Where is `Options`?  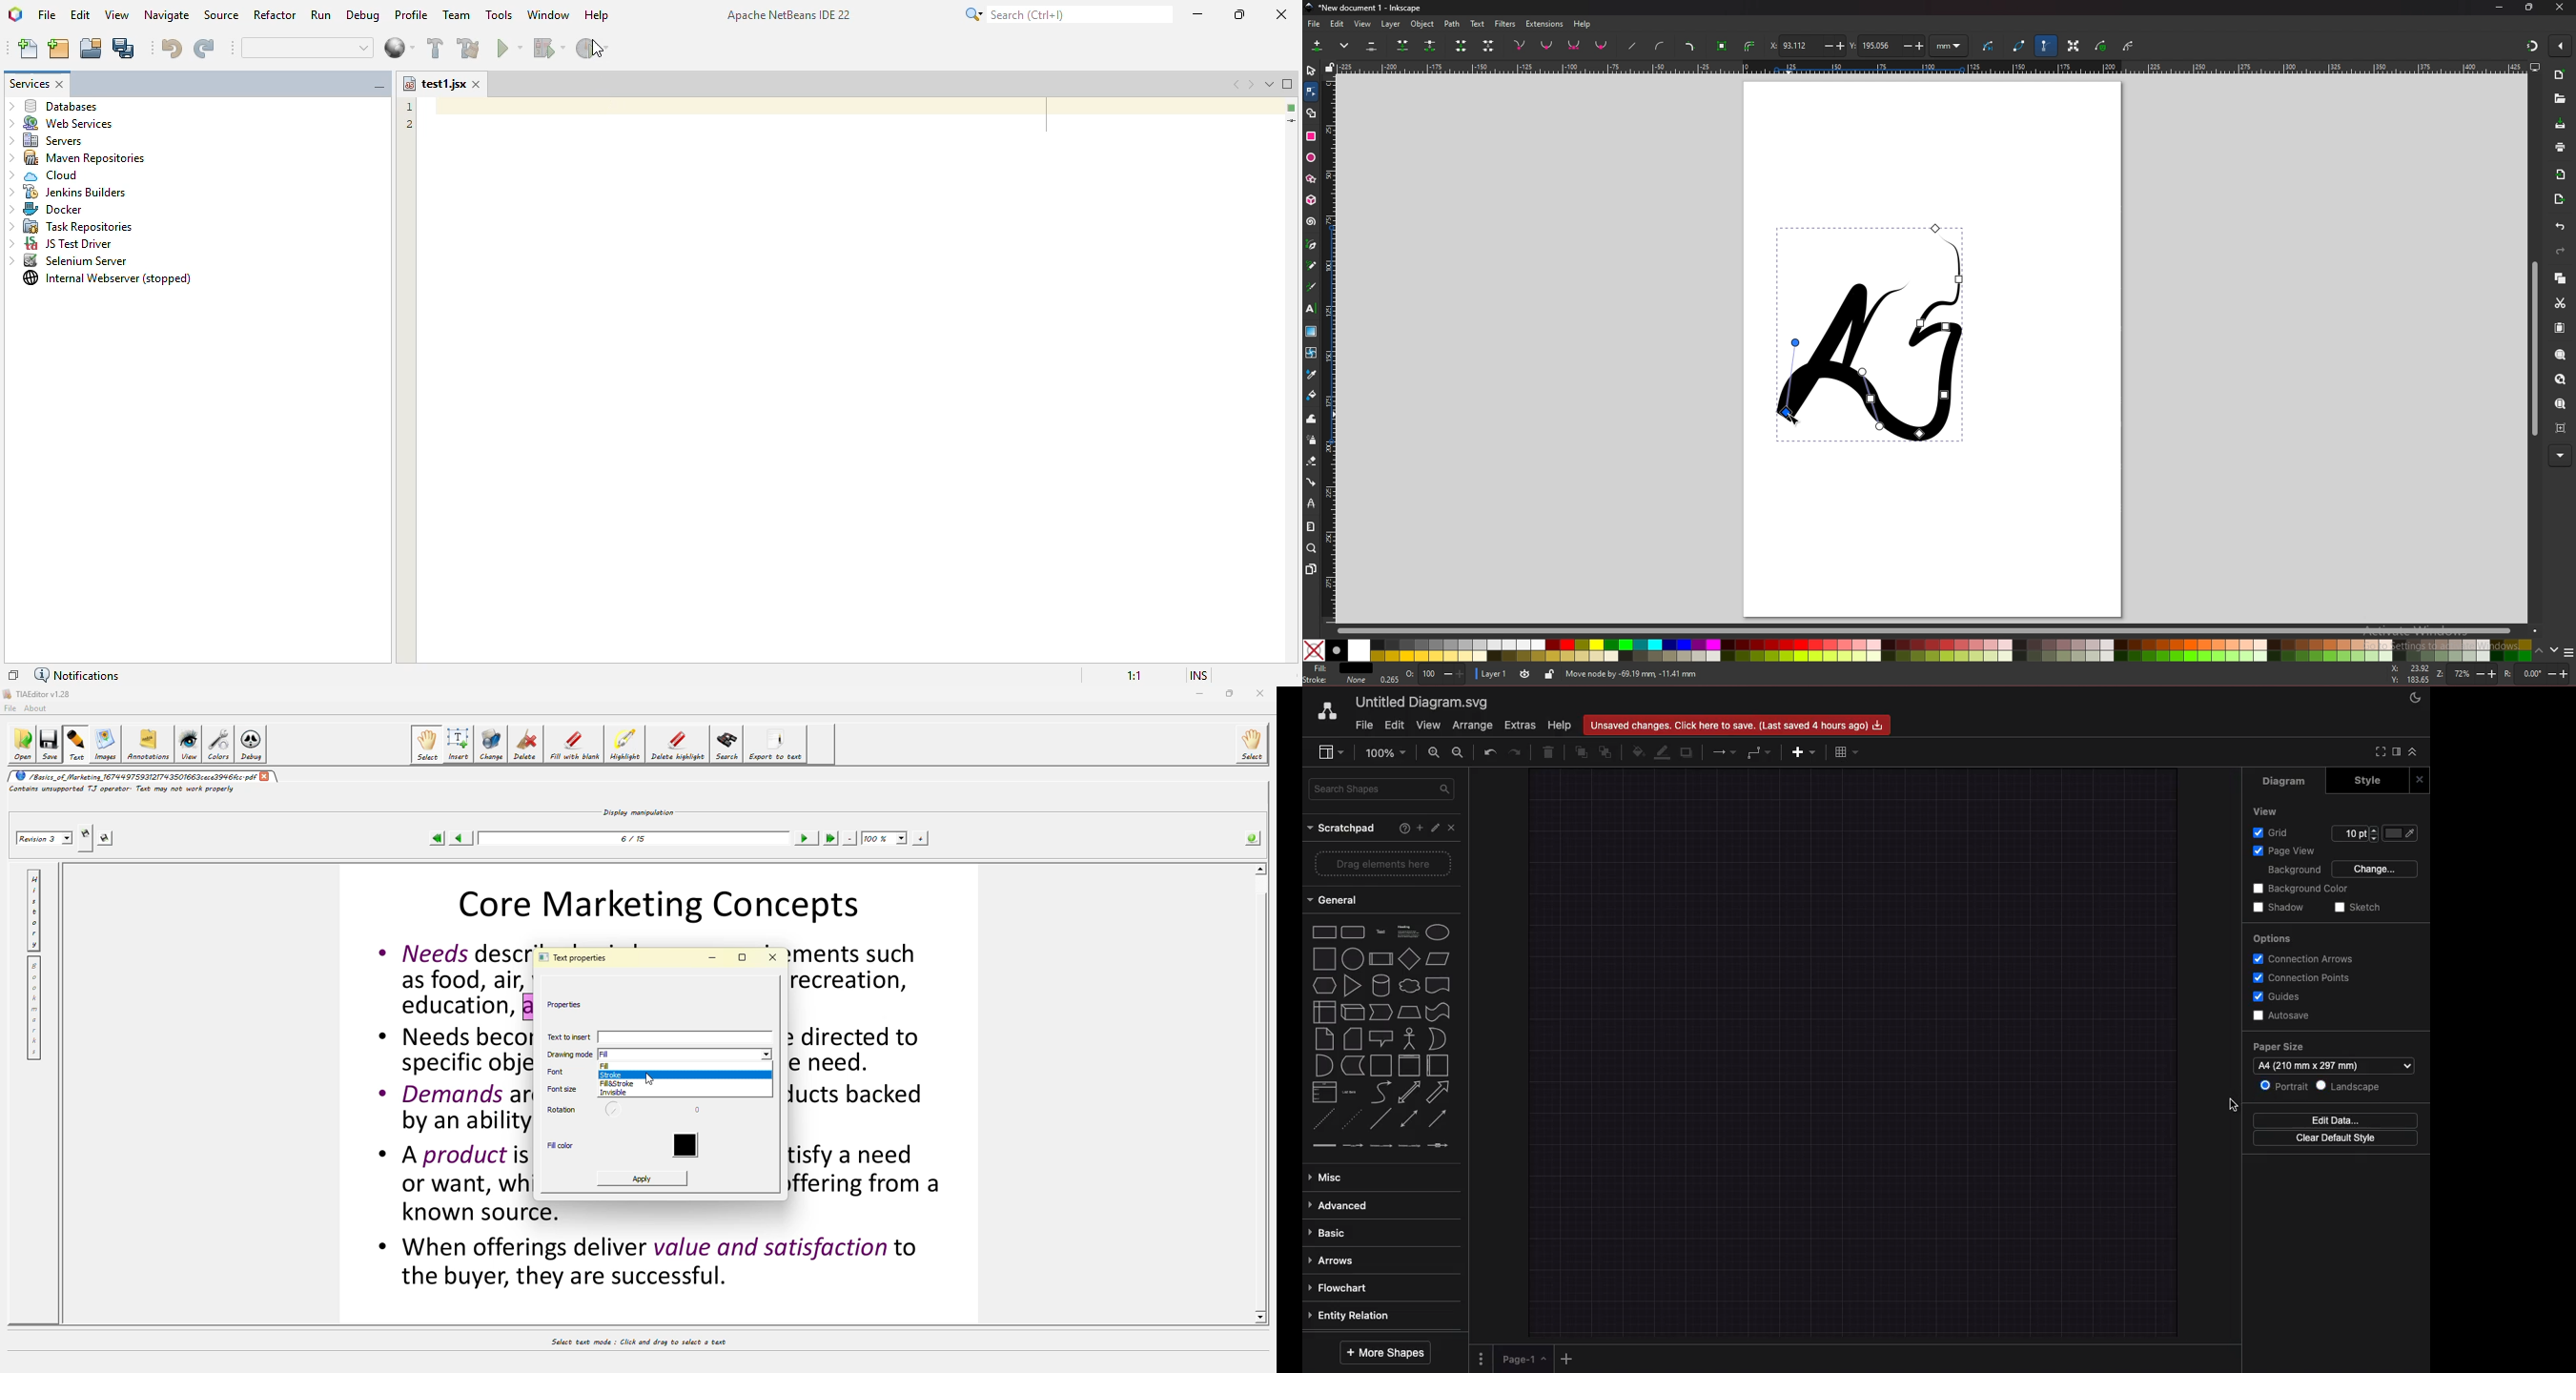 Options is located at coordinates (2274, 939).